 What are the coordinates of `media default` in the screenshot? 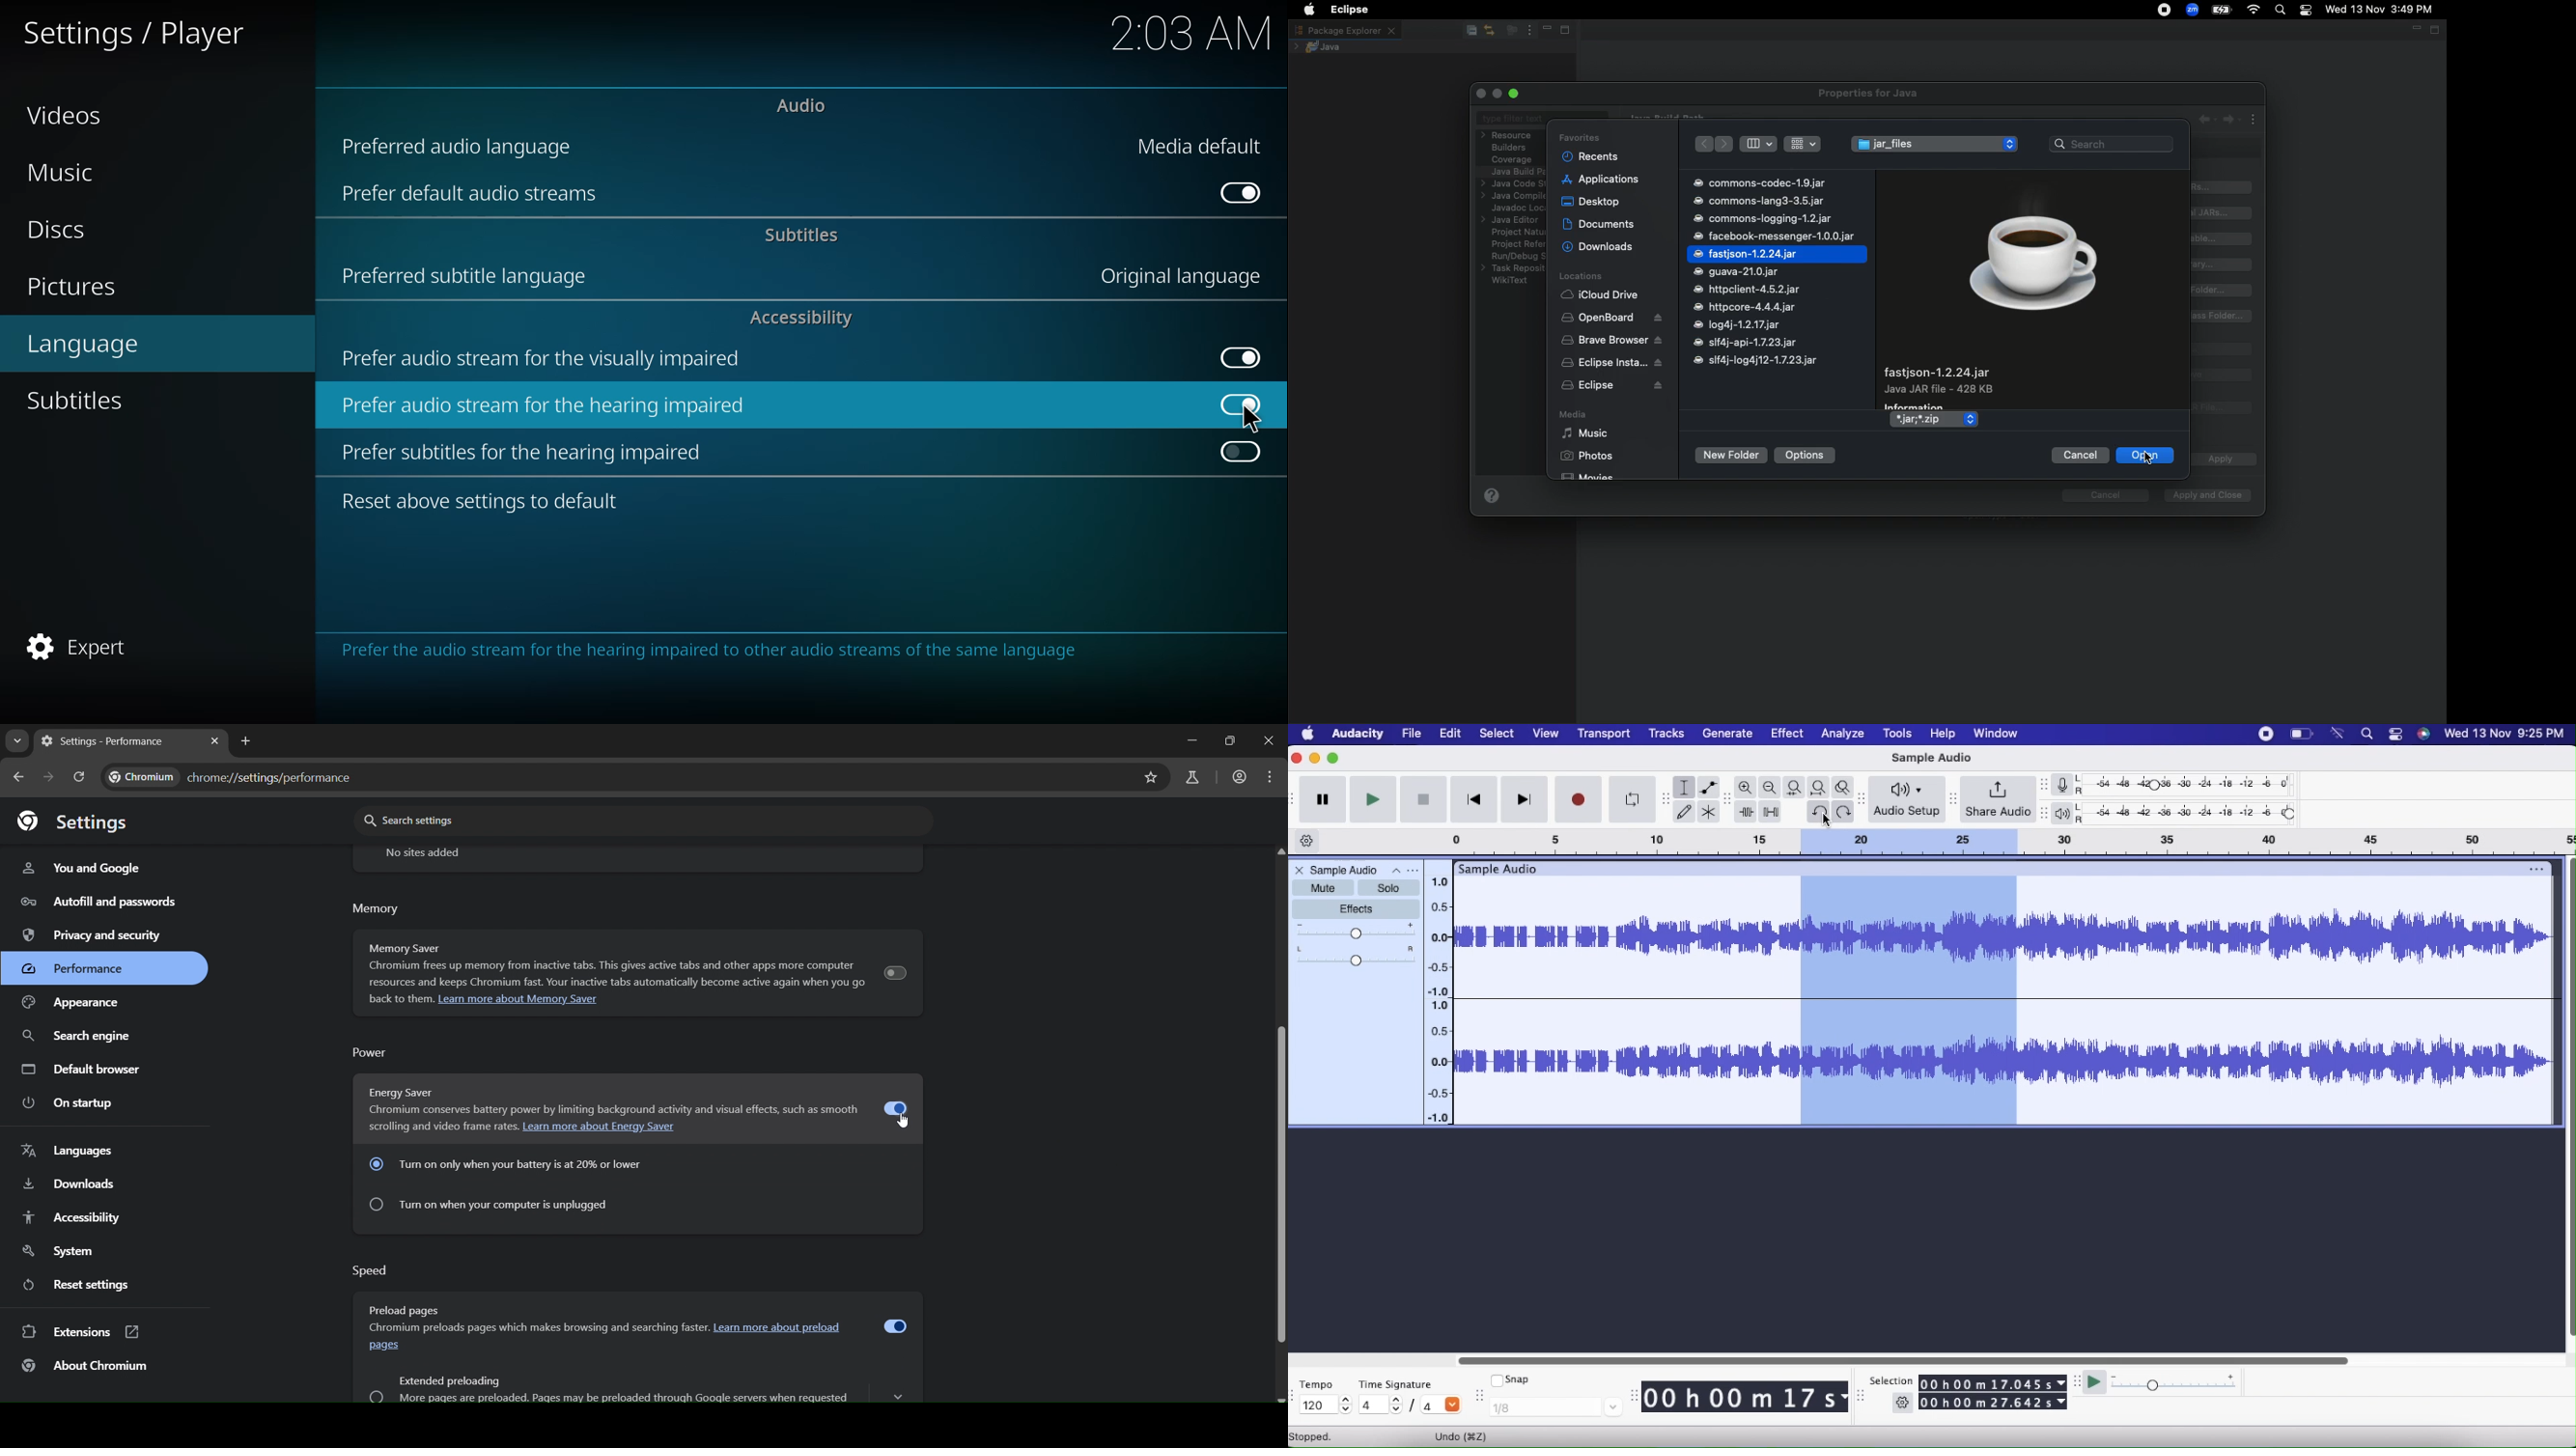 It's located at (1202, 147).